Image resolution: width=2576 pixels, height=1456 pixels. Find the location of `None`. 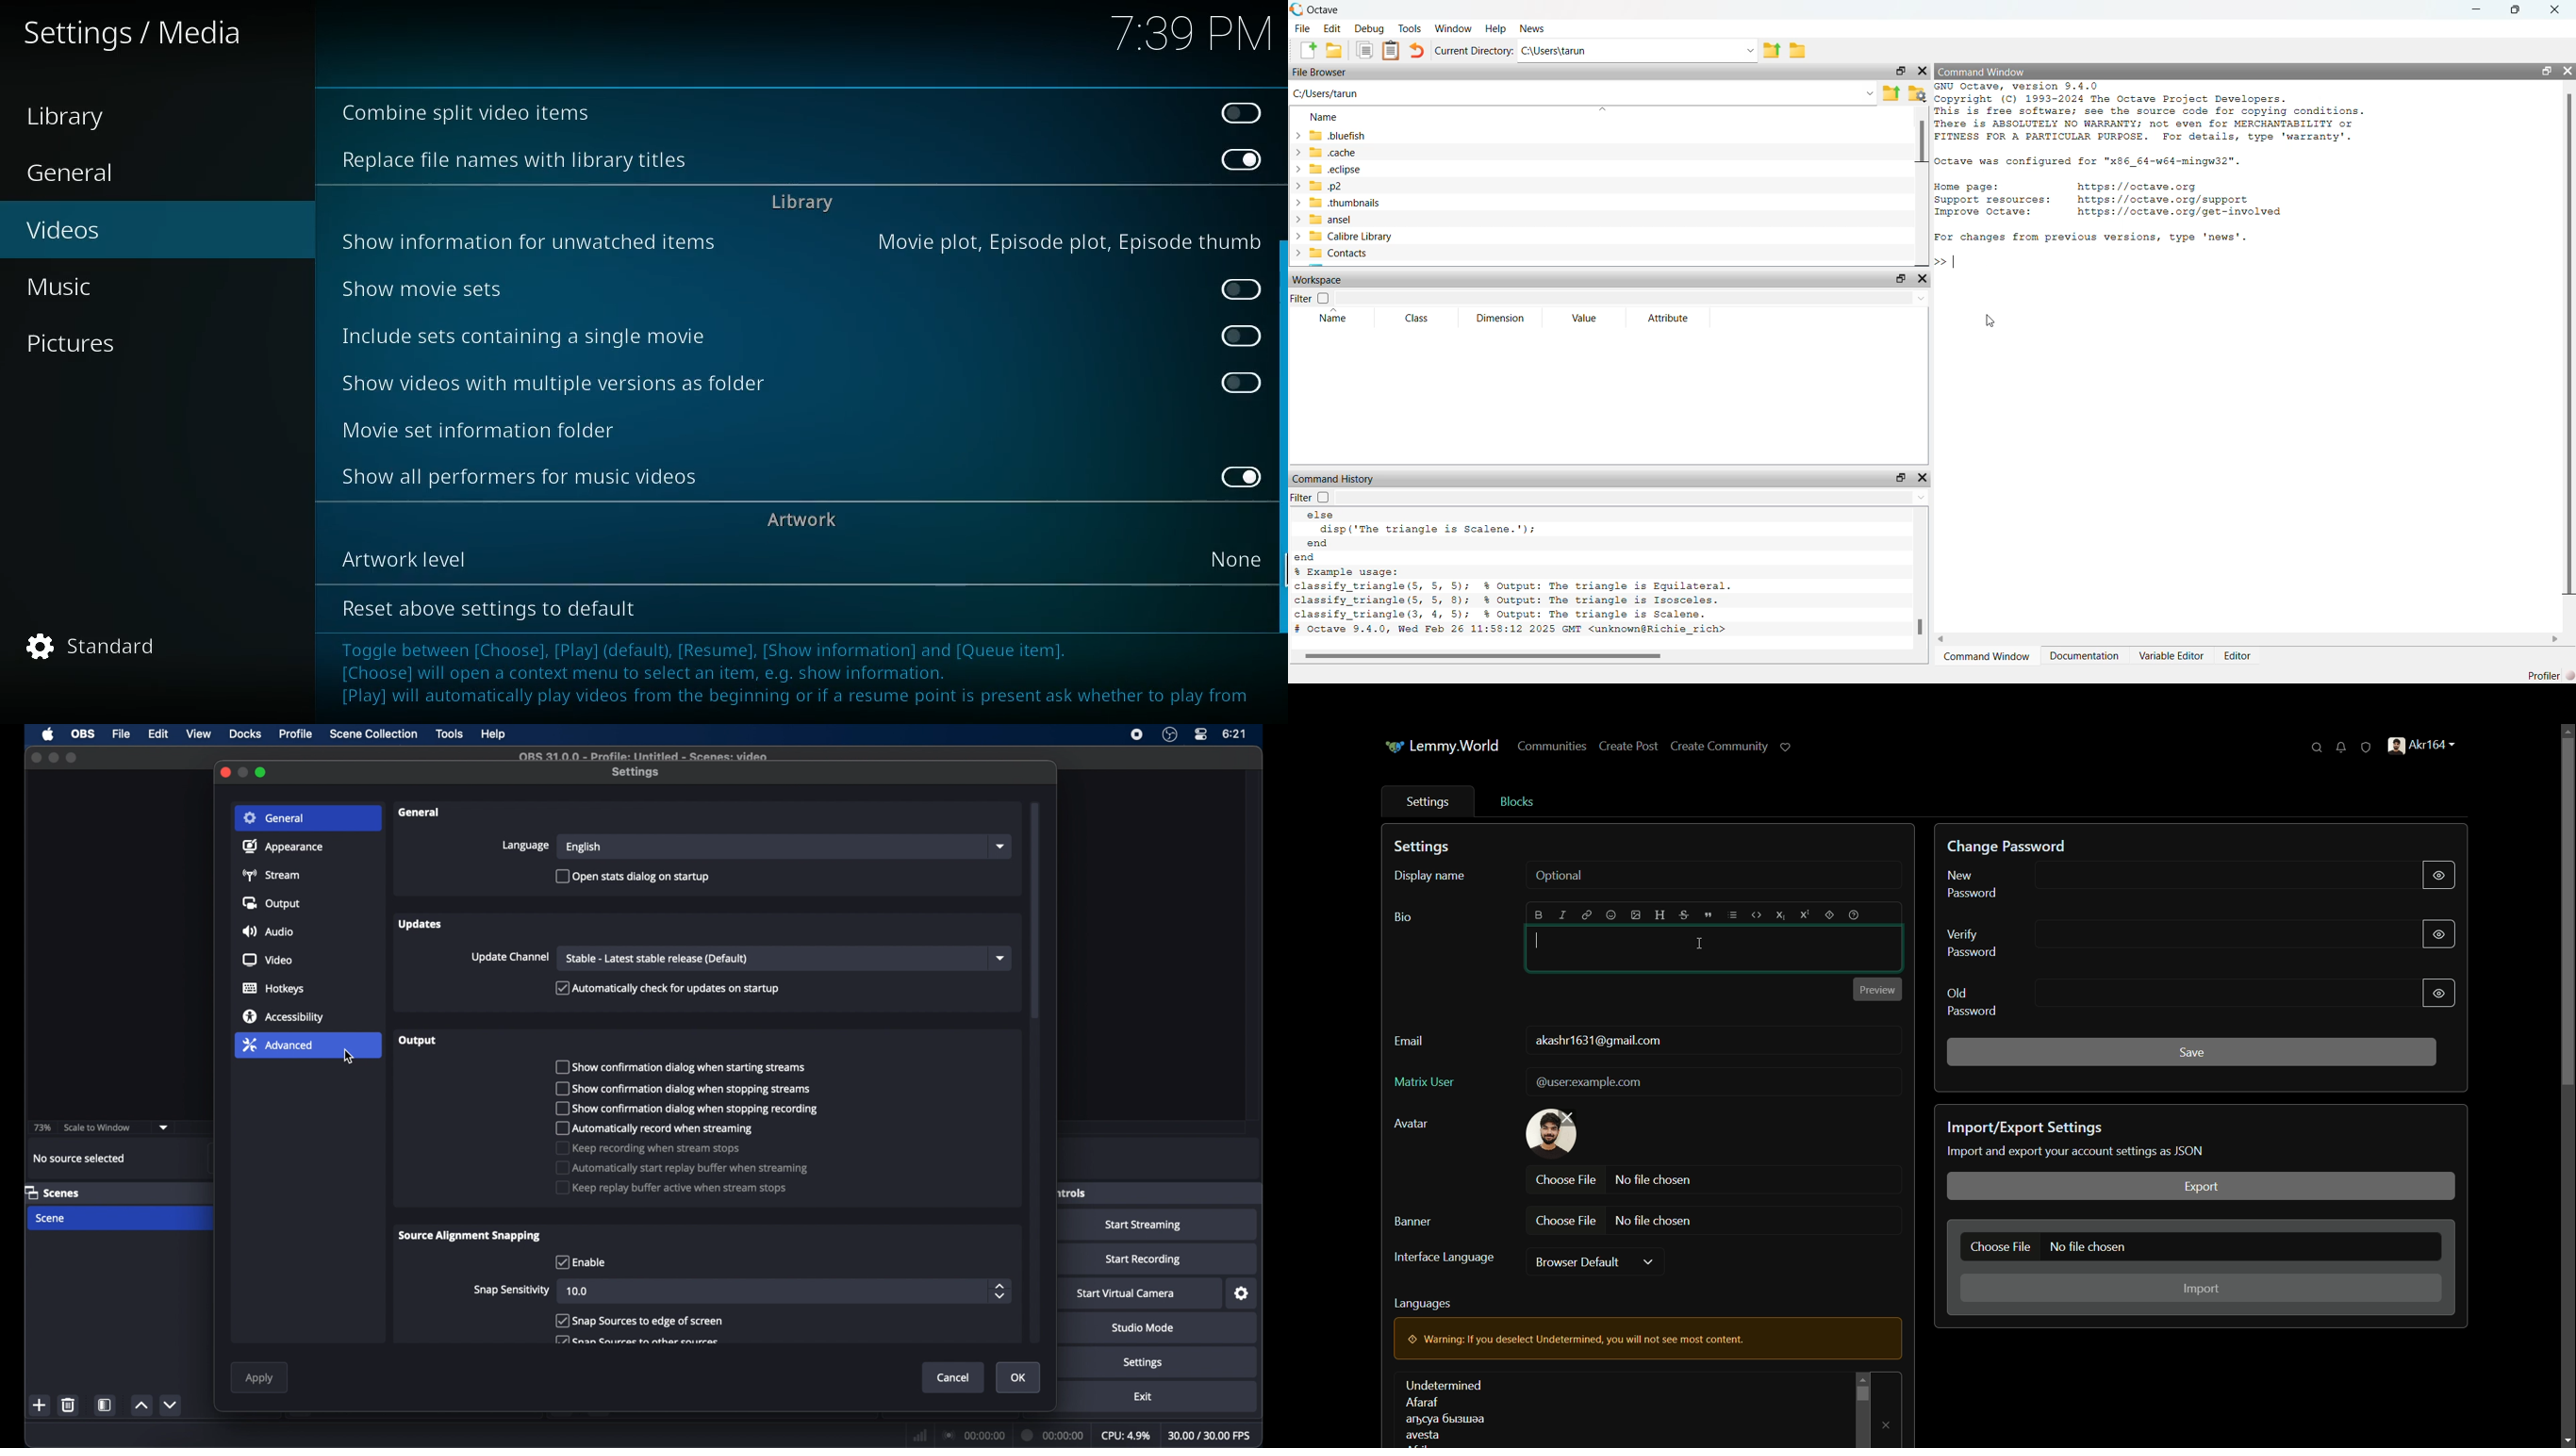

None is located at coordinates (1241, 557).